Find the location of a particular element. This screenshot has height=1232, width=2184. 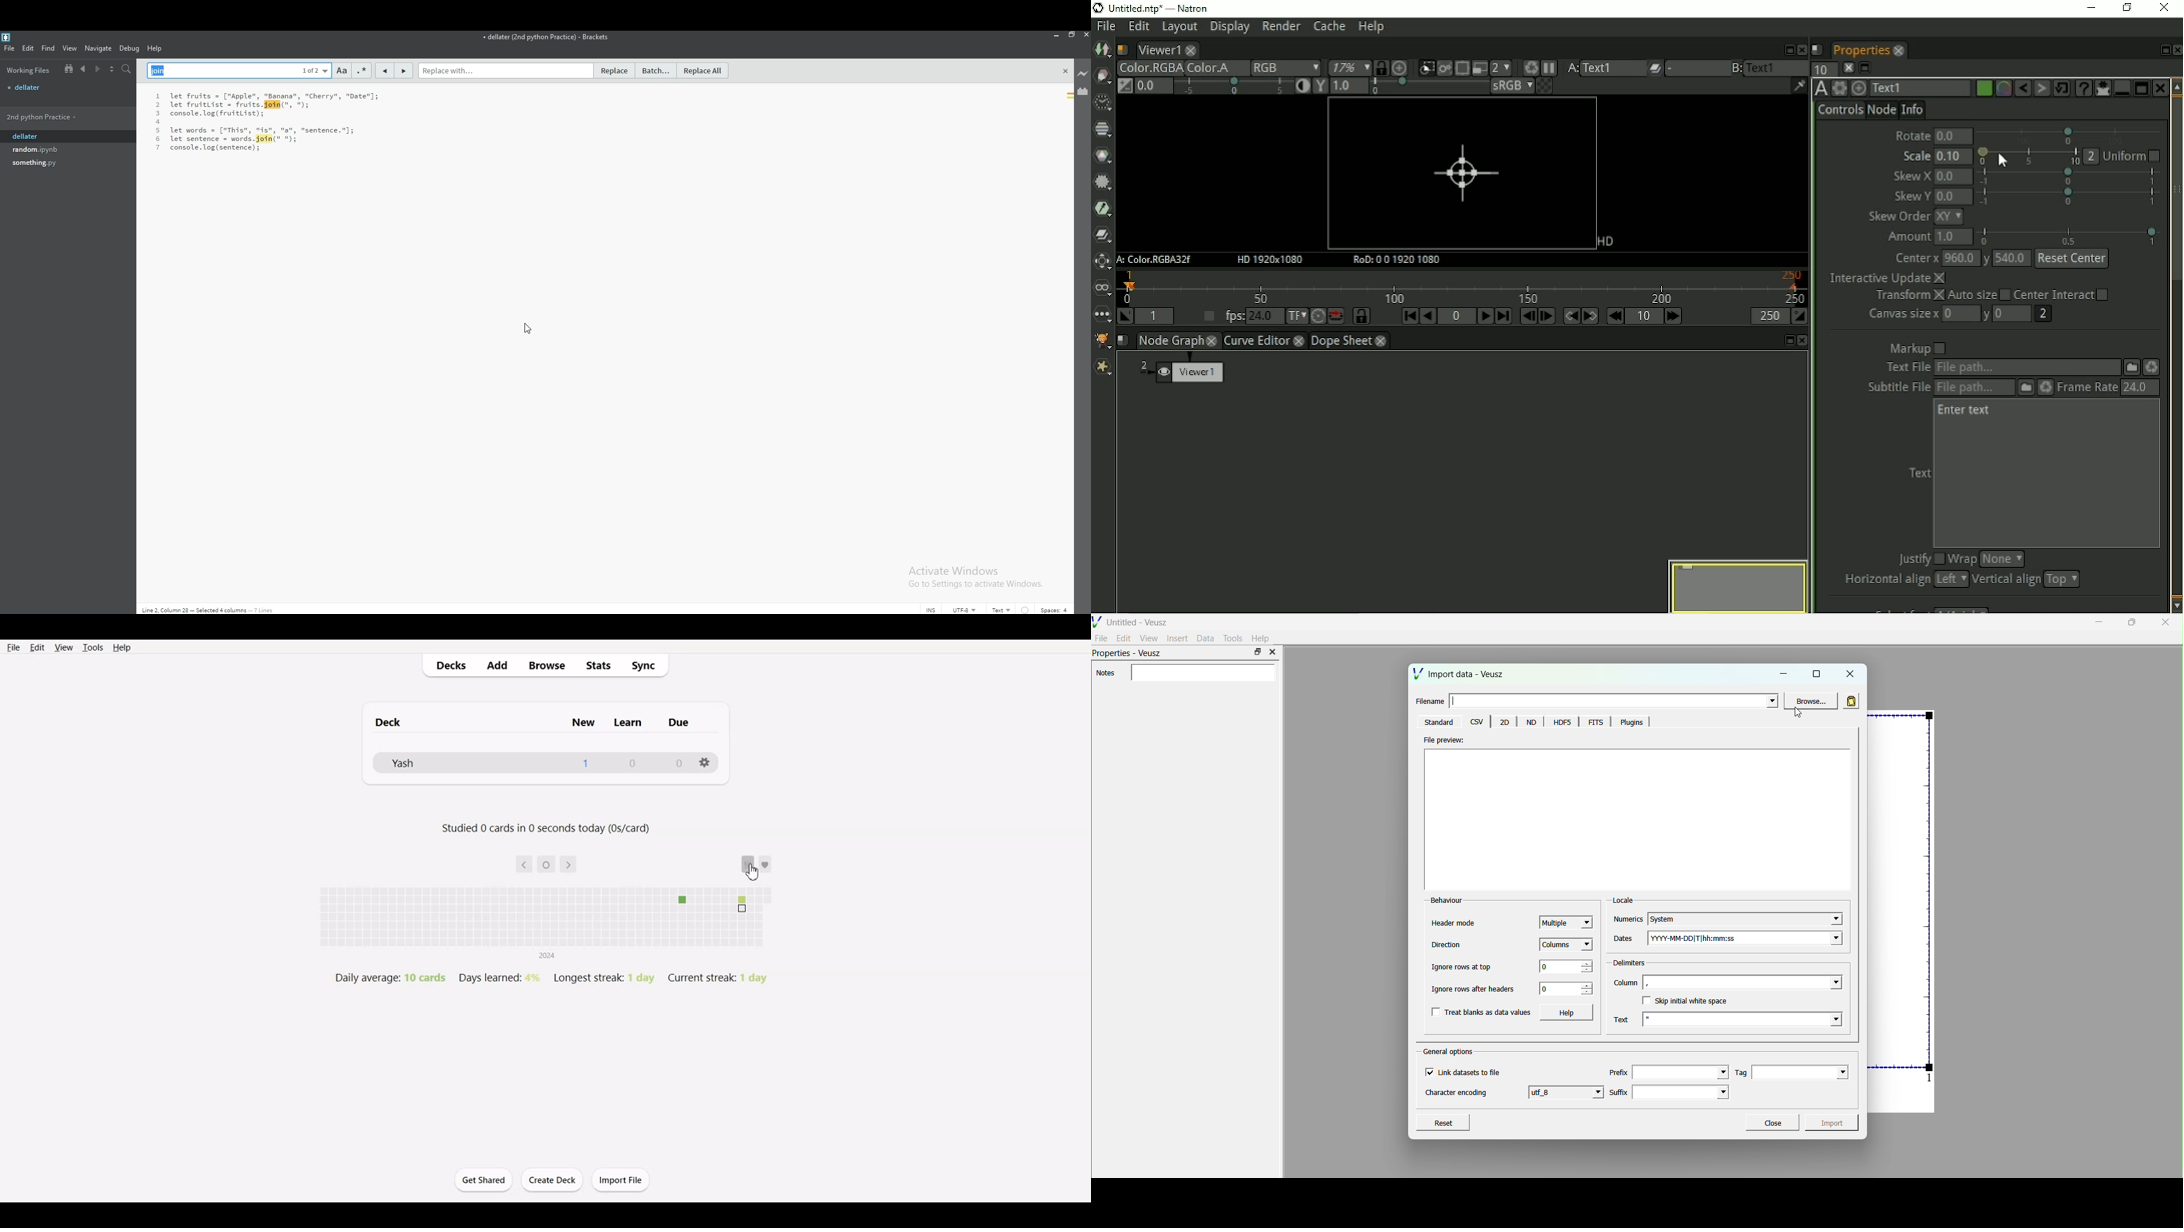

Multiple is located at coordinates (1566, 921).